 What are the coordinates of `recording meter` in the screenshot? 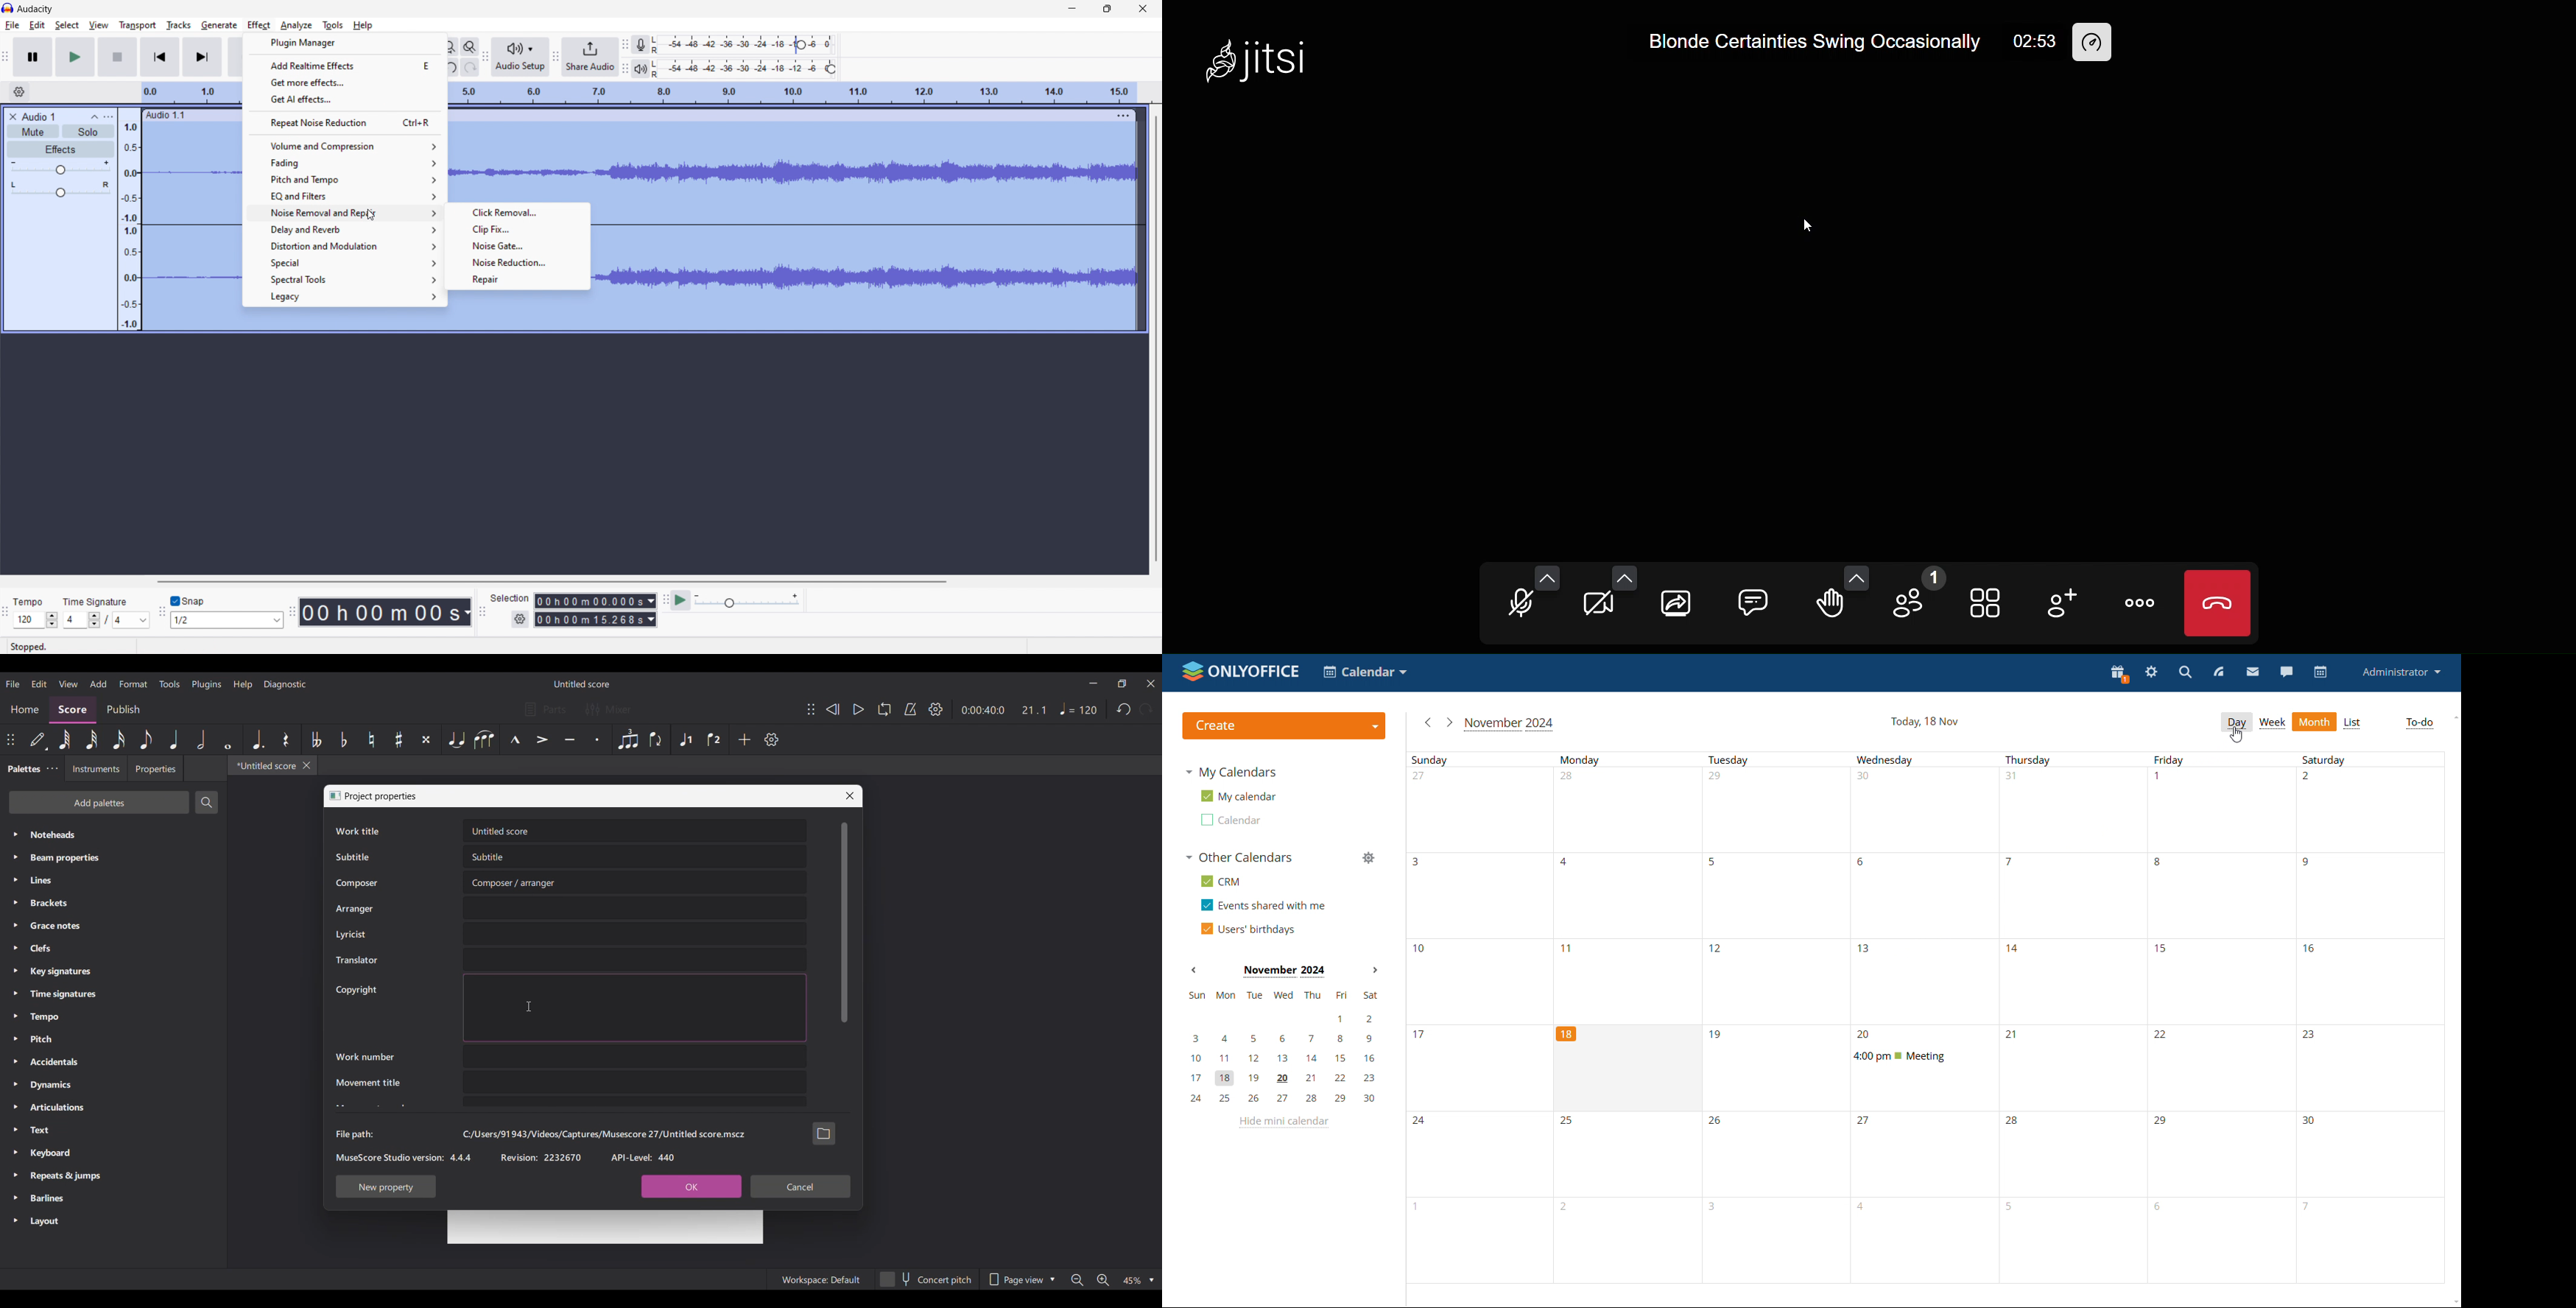 It's located at (640, 45).